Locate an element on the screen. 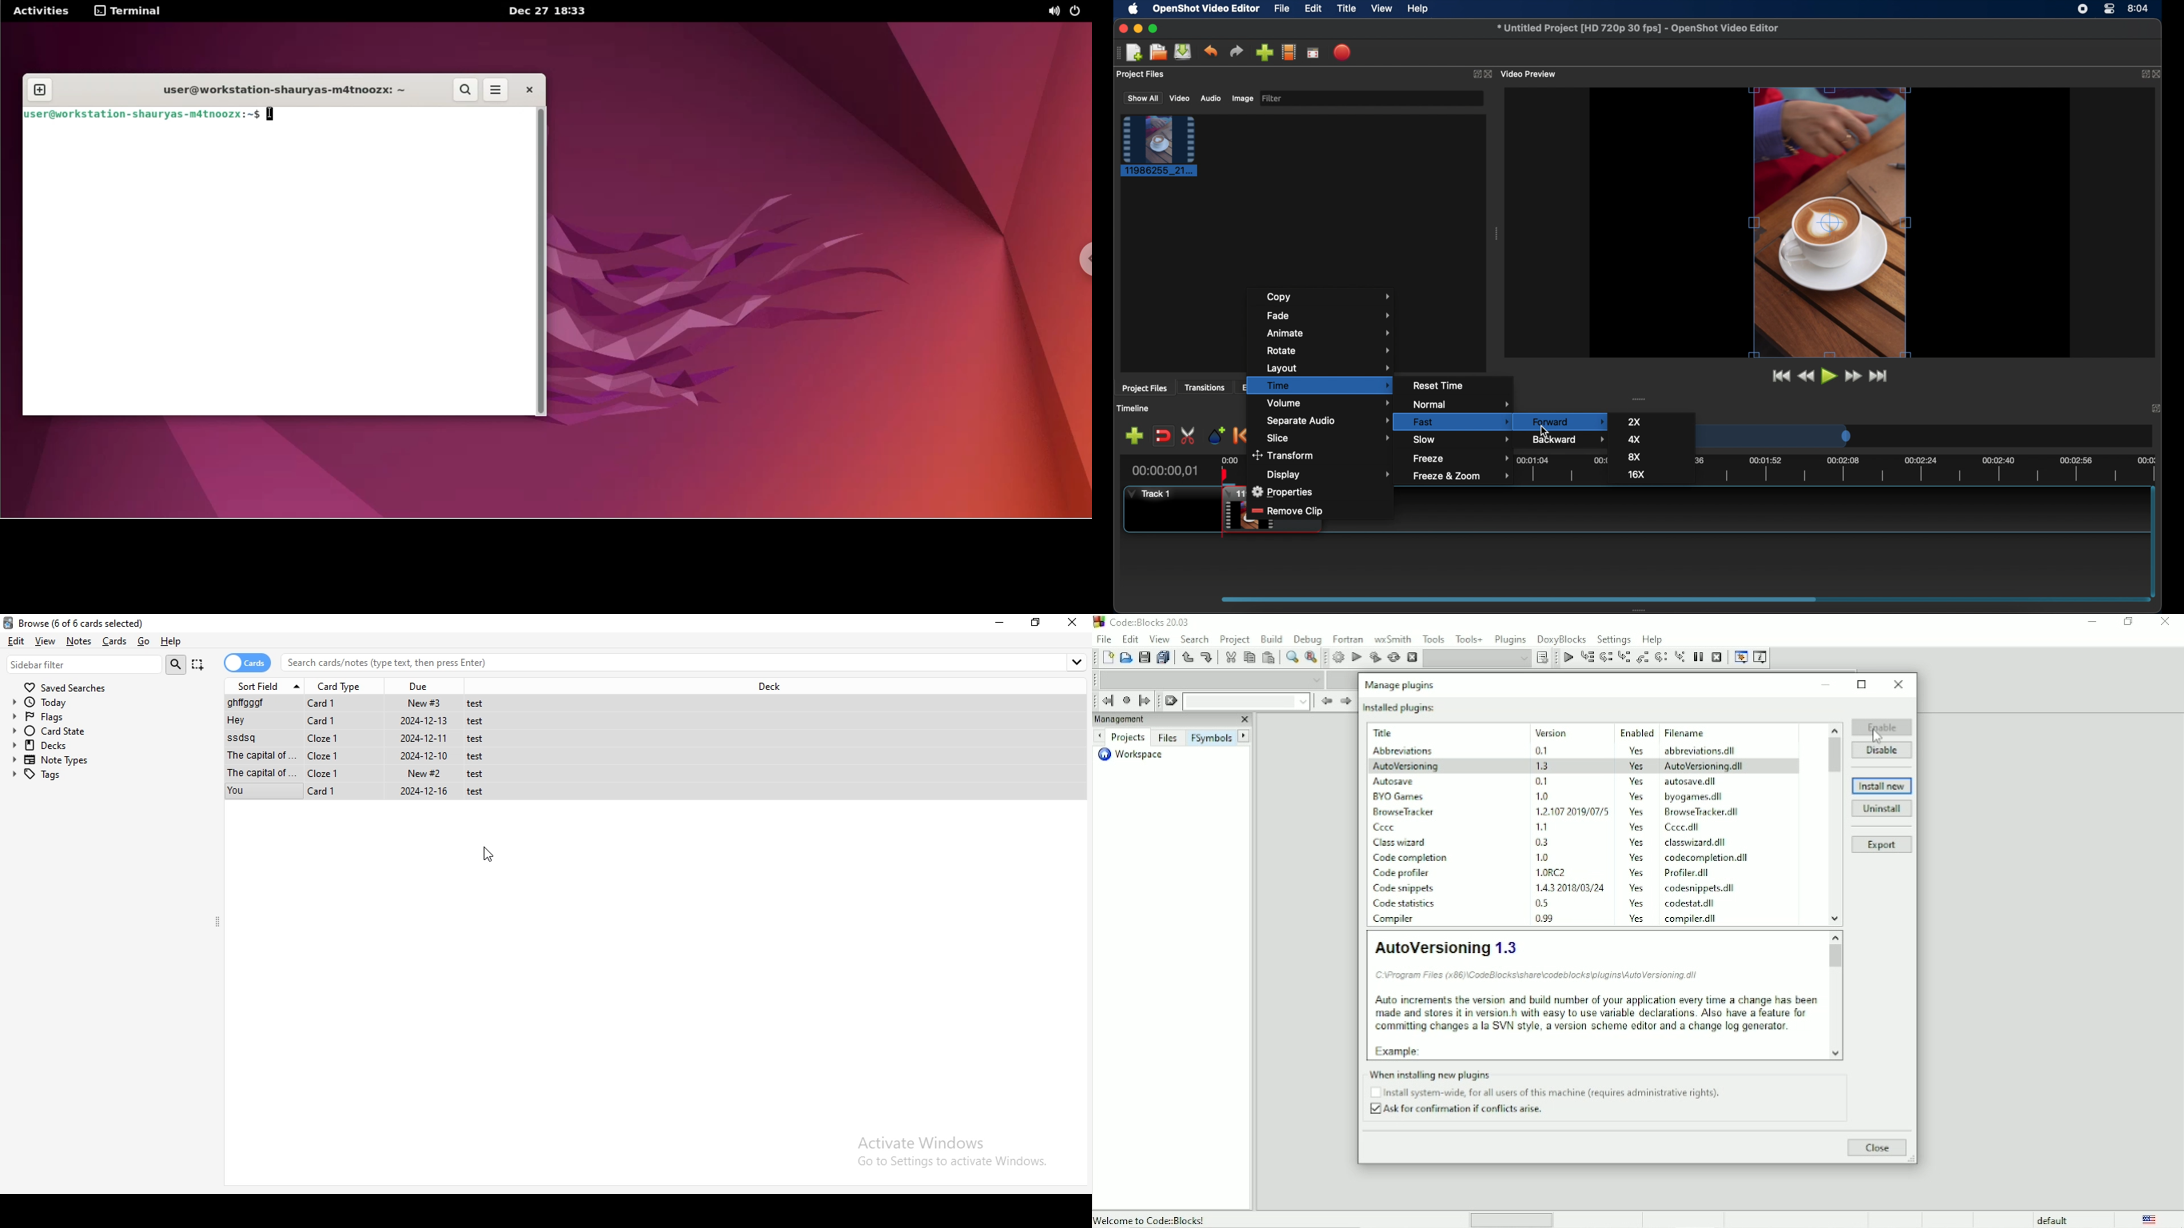  scroll up  is located at coordinates (1833, 728).